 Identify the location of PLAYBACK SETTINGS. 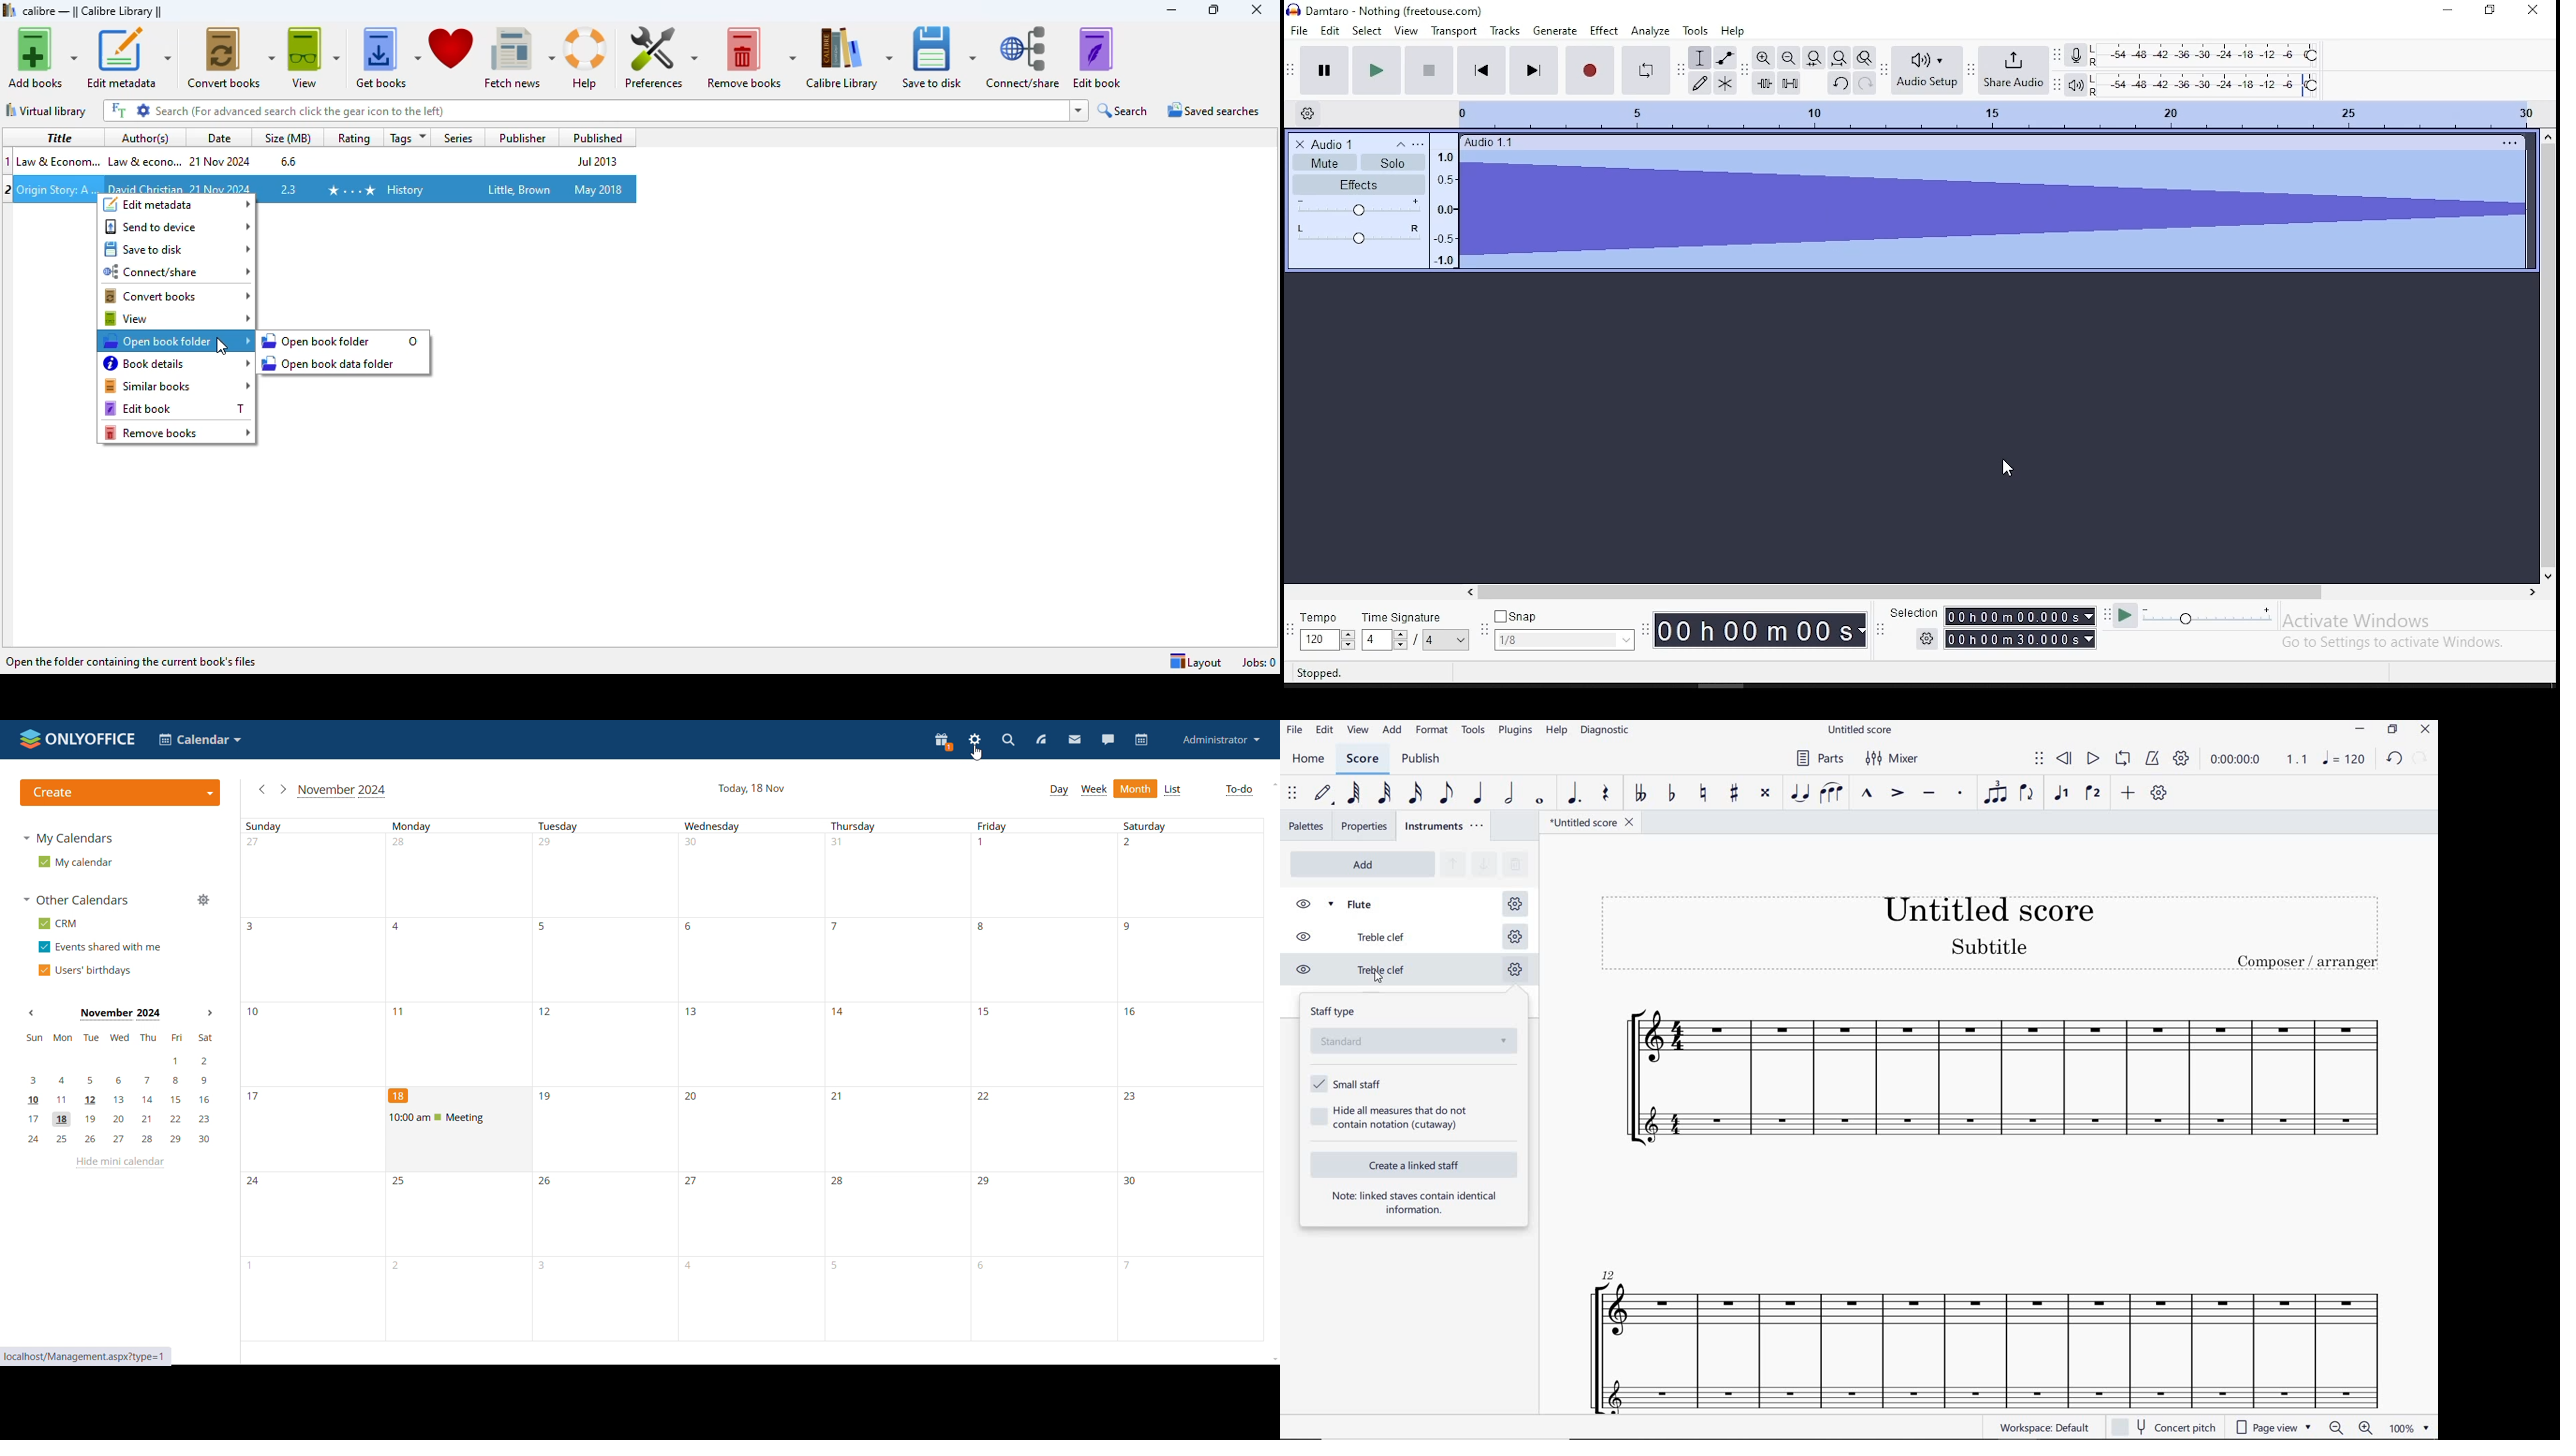
(2181, 759).